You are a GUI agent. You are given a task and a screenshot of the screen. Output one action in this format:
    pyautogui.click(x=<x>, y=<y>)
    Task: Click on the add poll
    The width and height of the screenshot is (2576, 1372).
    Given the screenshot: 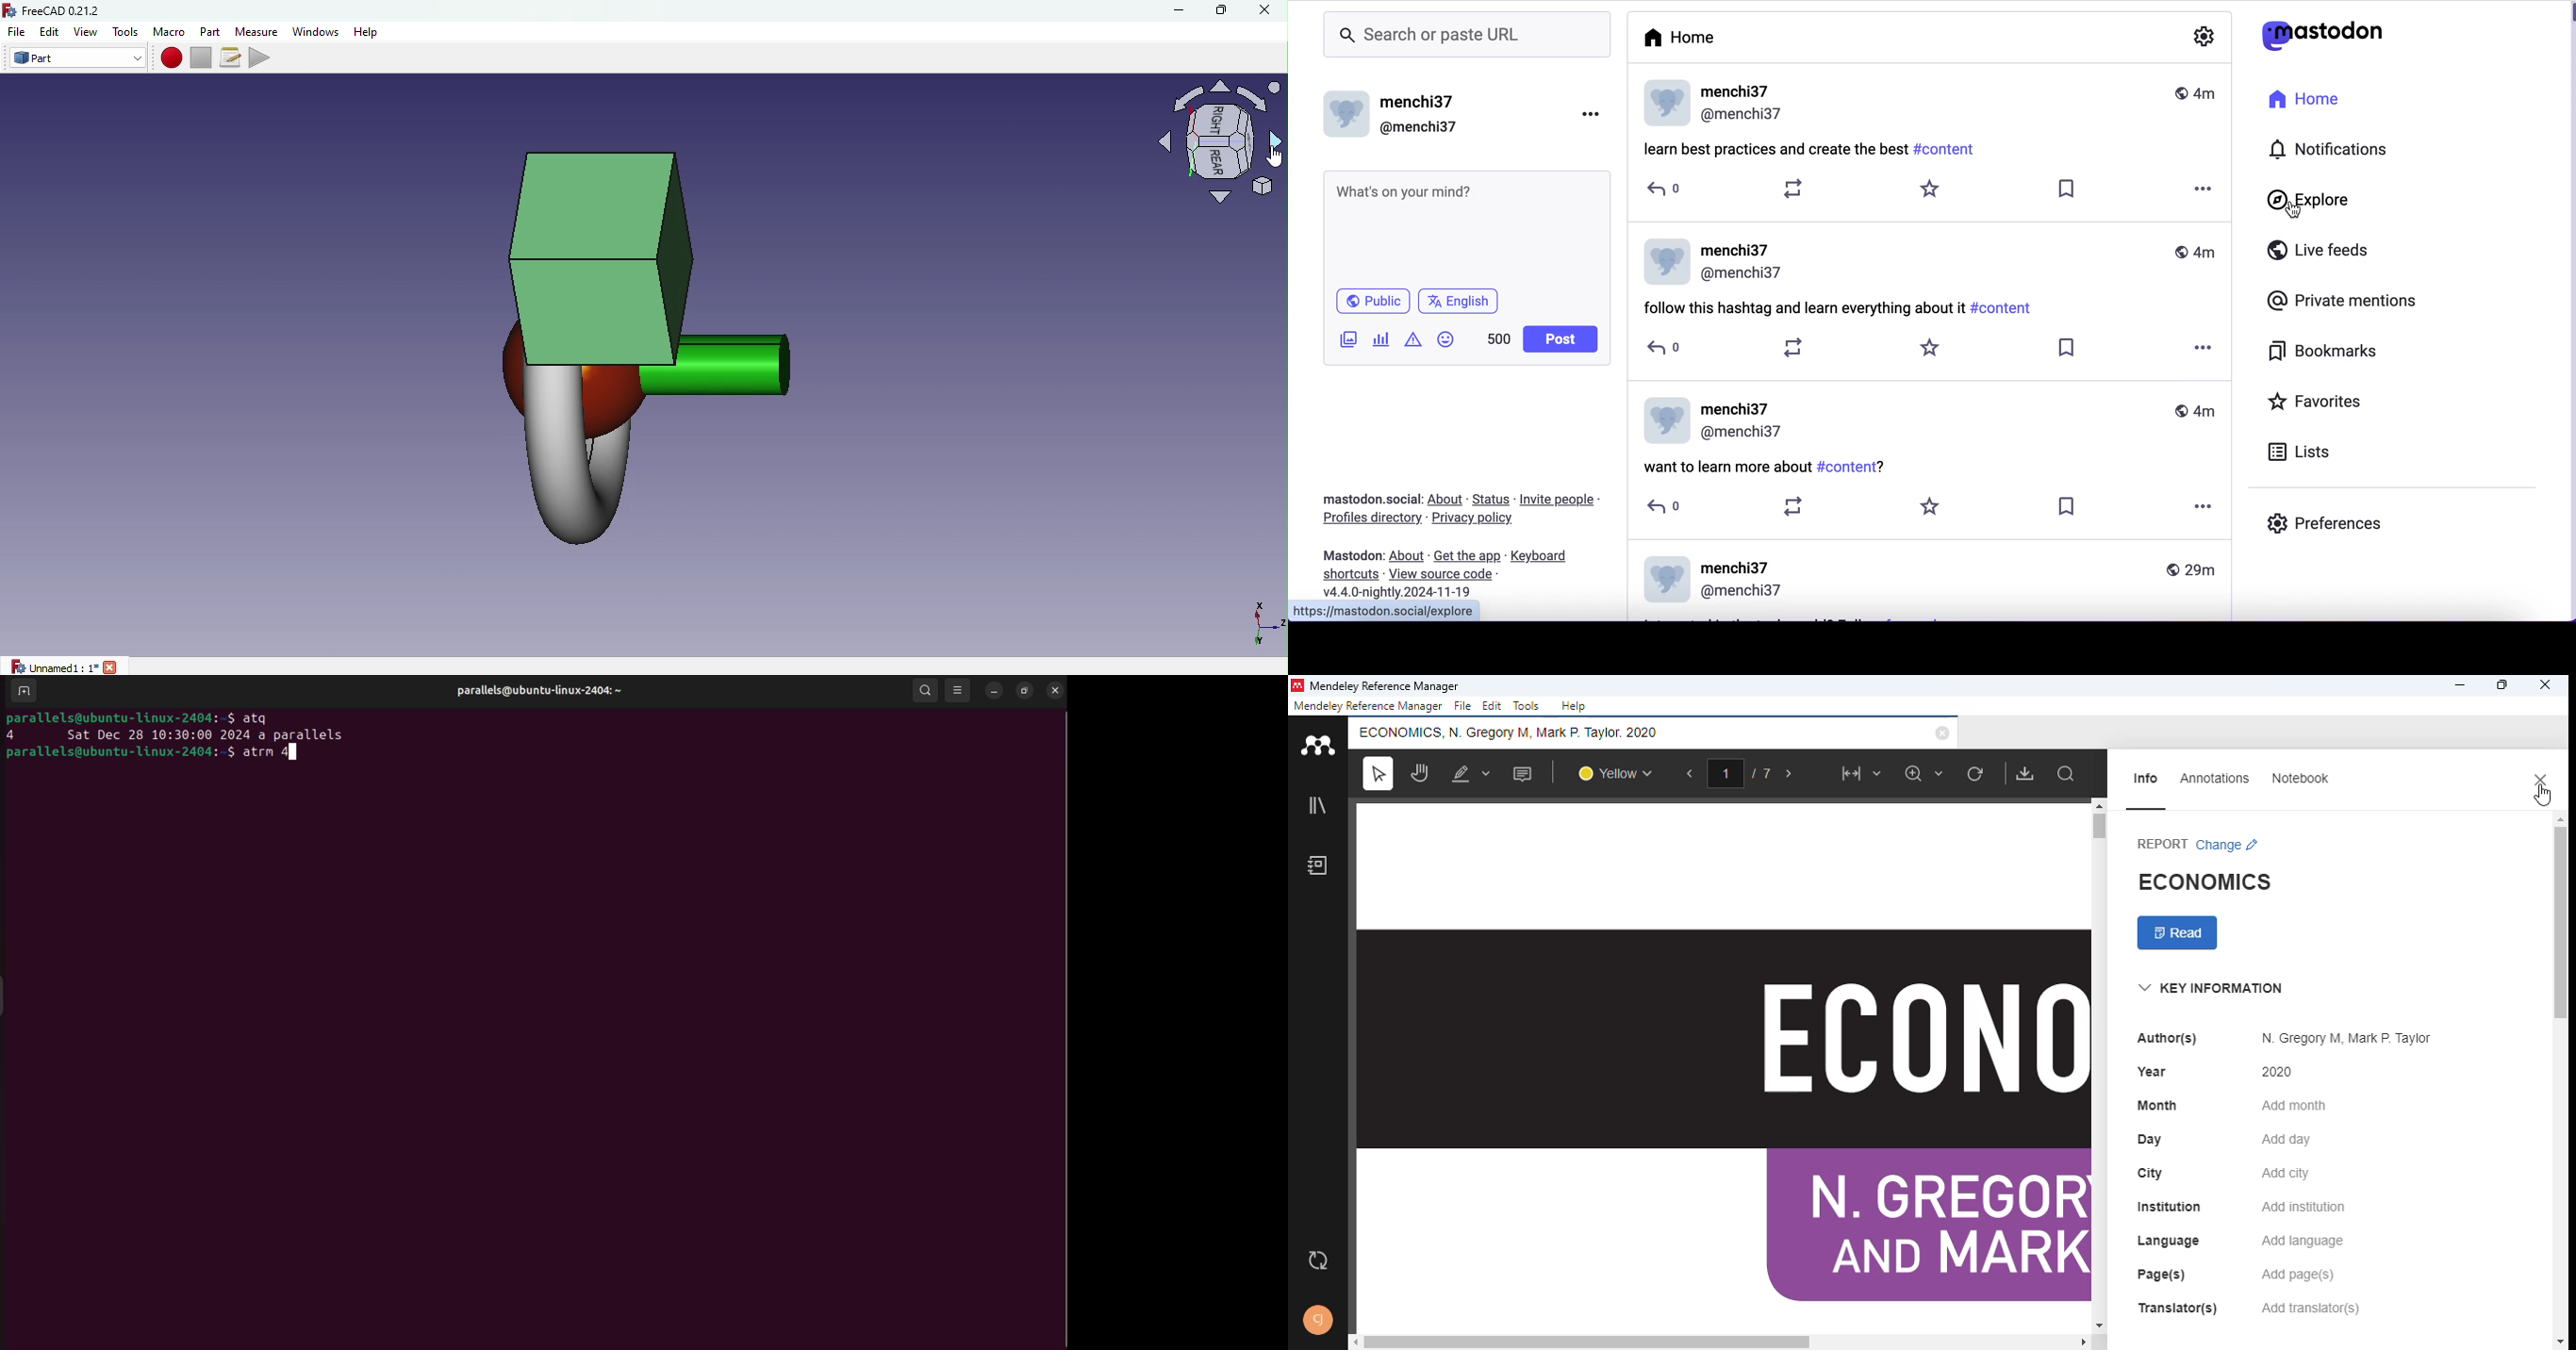 What is the action you would take?
    pyautogui.click(x=1381, y=341)
    